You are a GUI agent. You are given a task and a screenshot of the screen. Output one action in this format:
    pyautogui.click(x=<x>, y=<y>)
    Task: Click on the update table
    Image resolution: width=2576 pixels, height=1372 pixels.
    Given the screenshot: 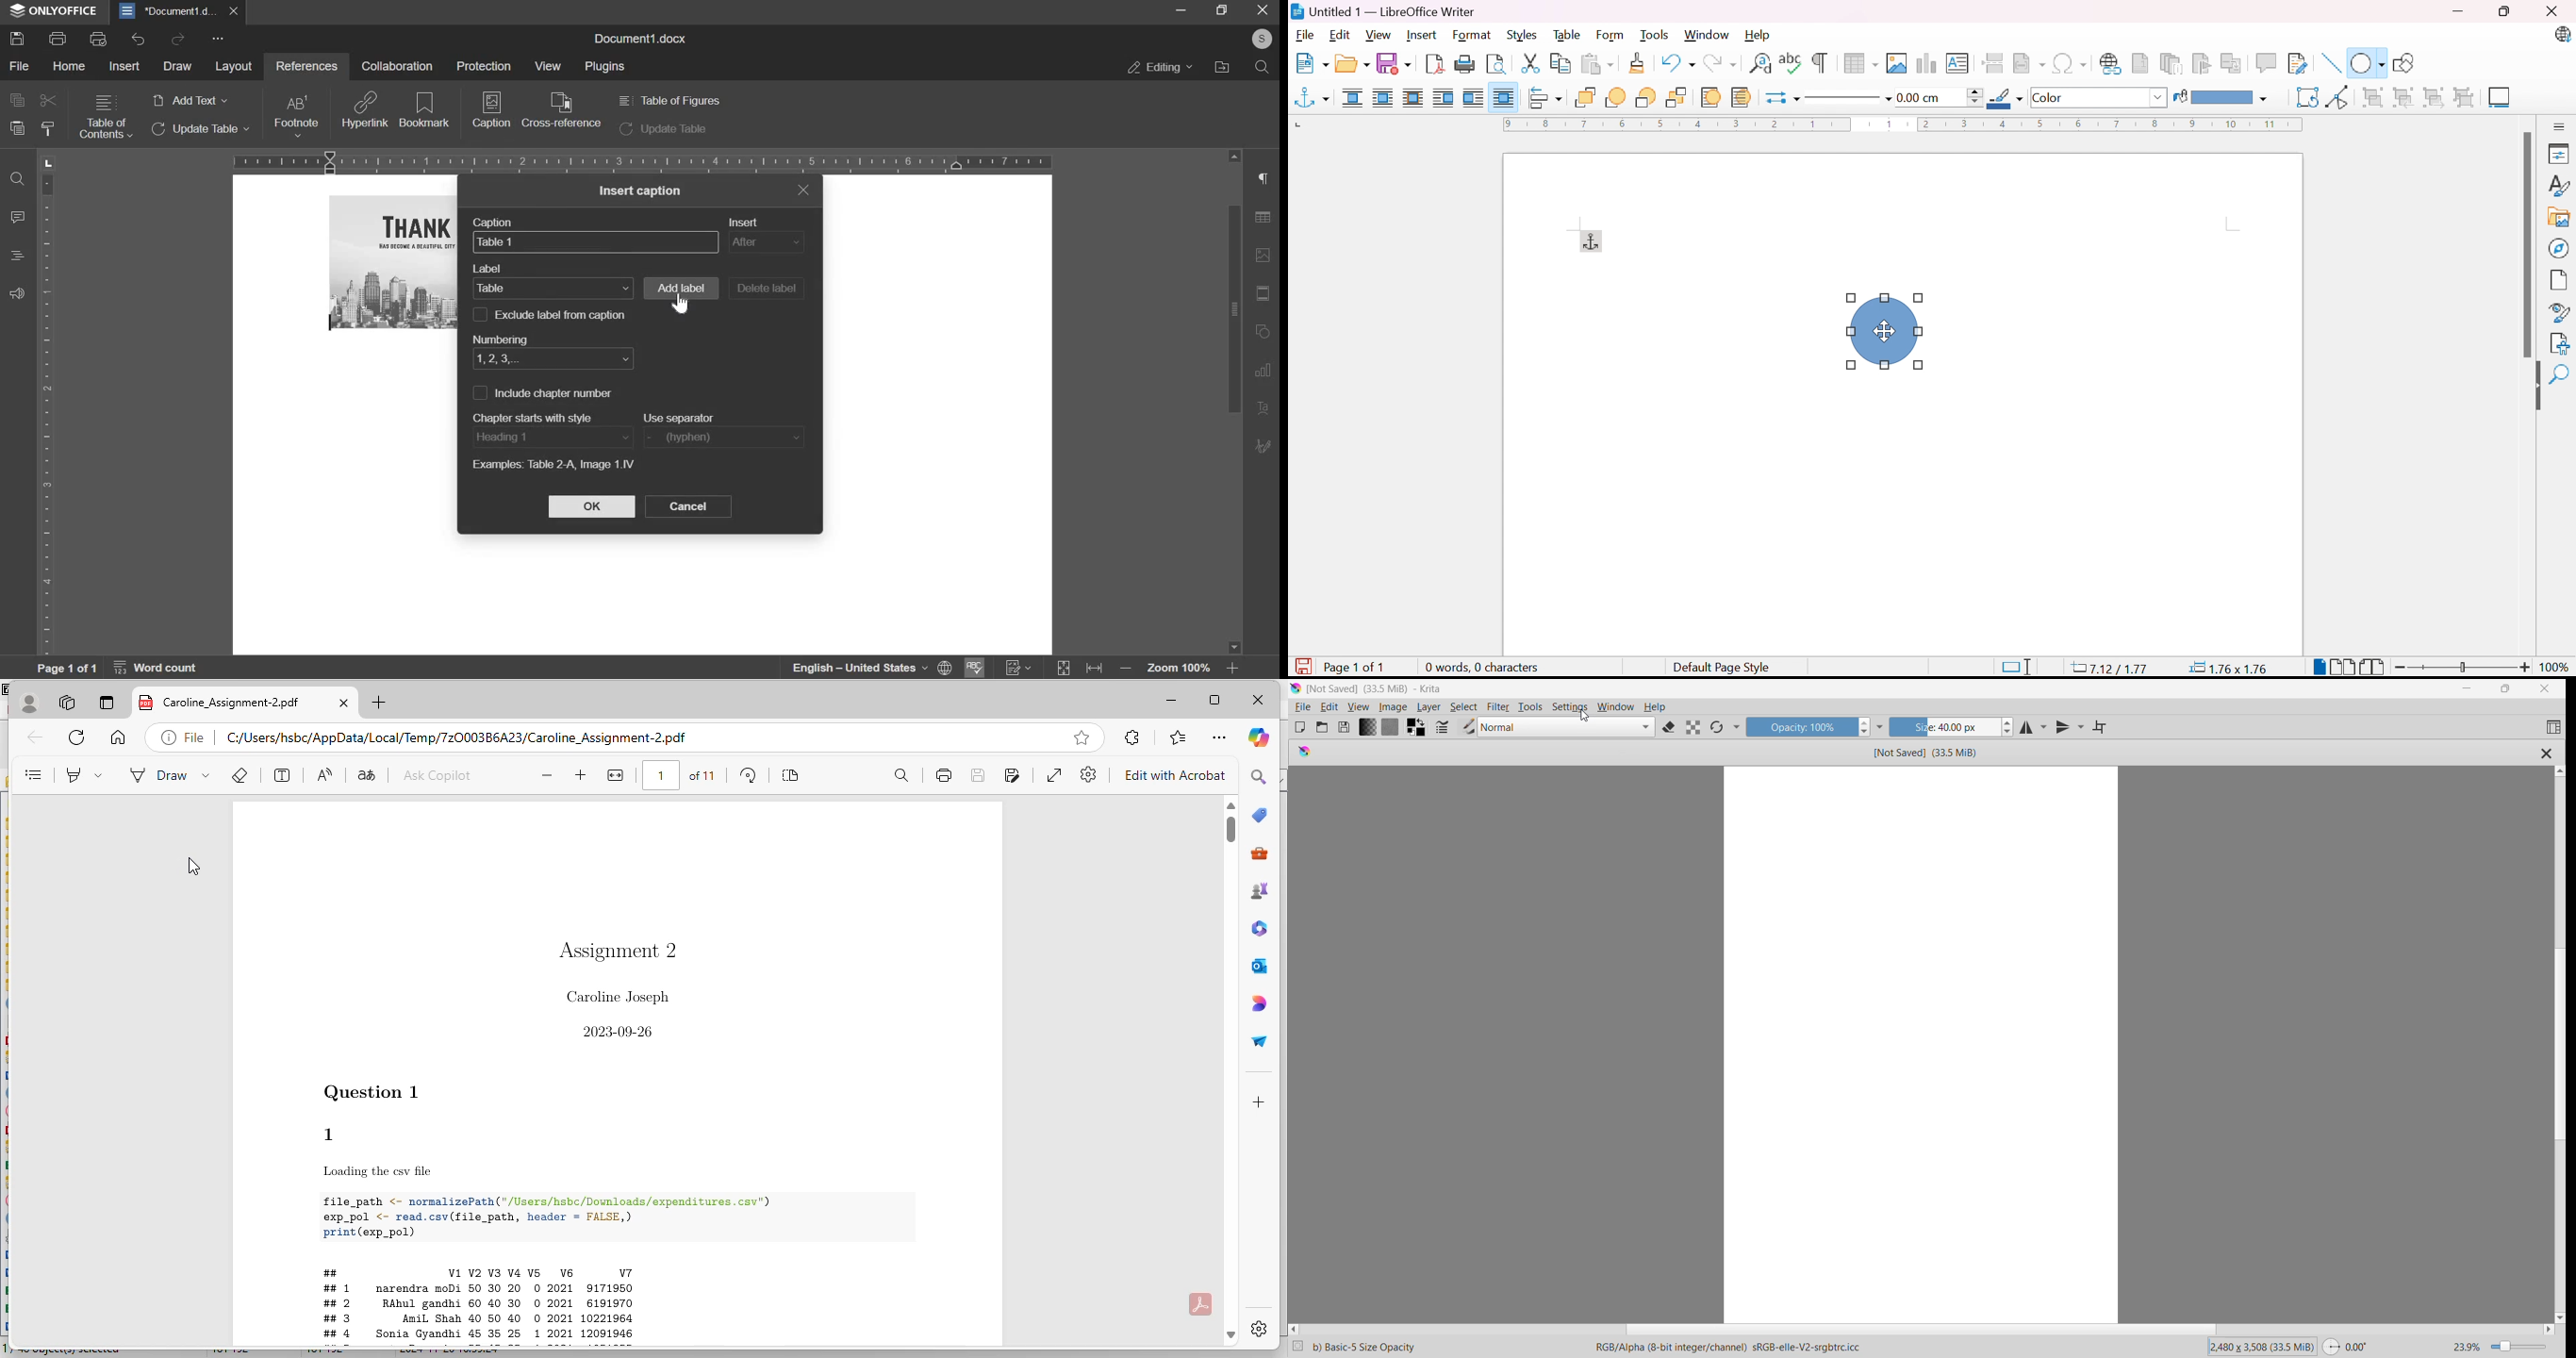 What is the action you would take?
    pyautogui.click(x=202, y=129)
    